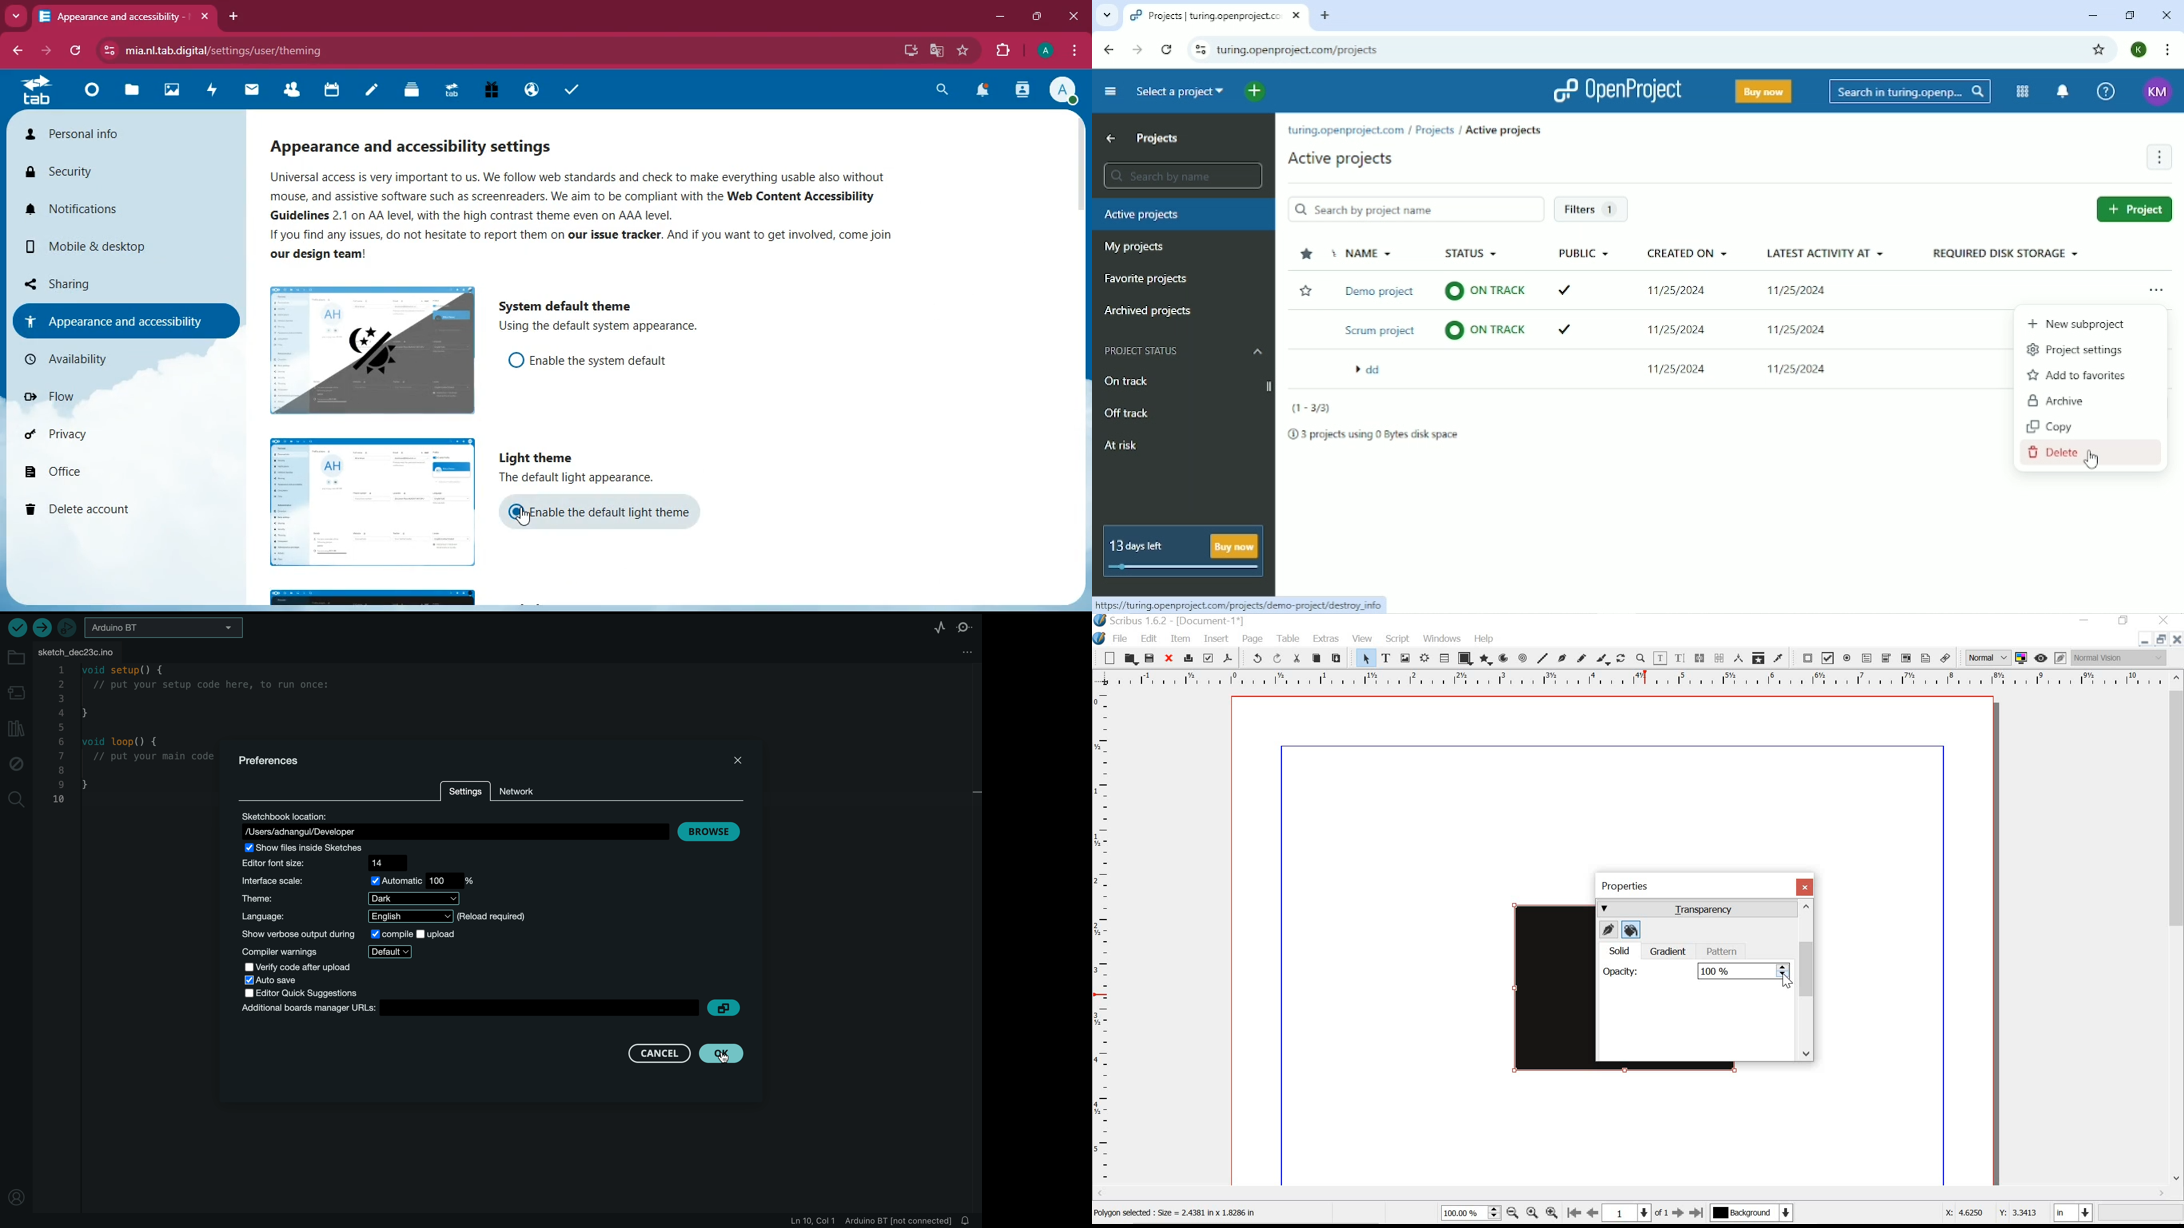 The height and width of the screenshot is (1232, 2184). I want to click on More, so click(2158, 158).